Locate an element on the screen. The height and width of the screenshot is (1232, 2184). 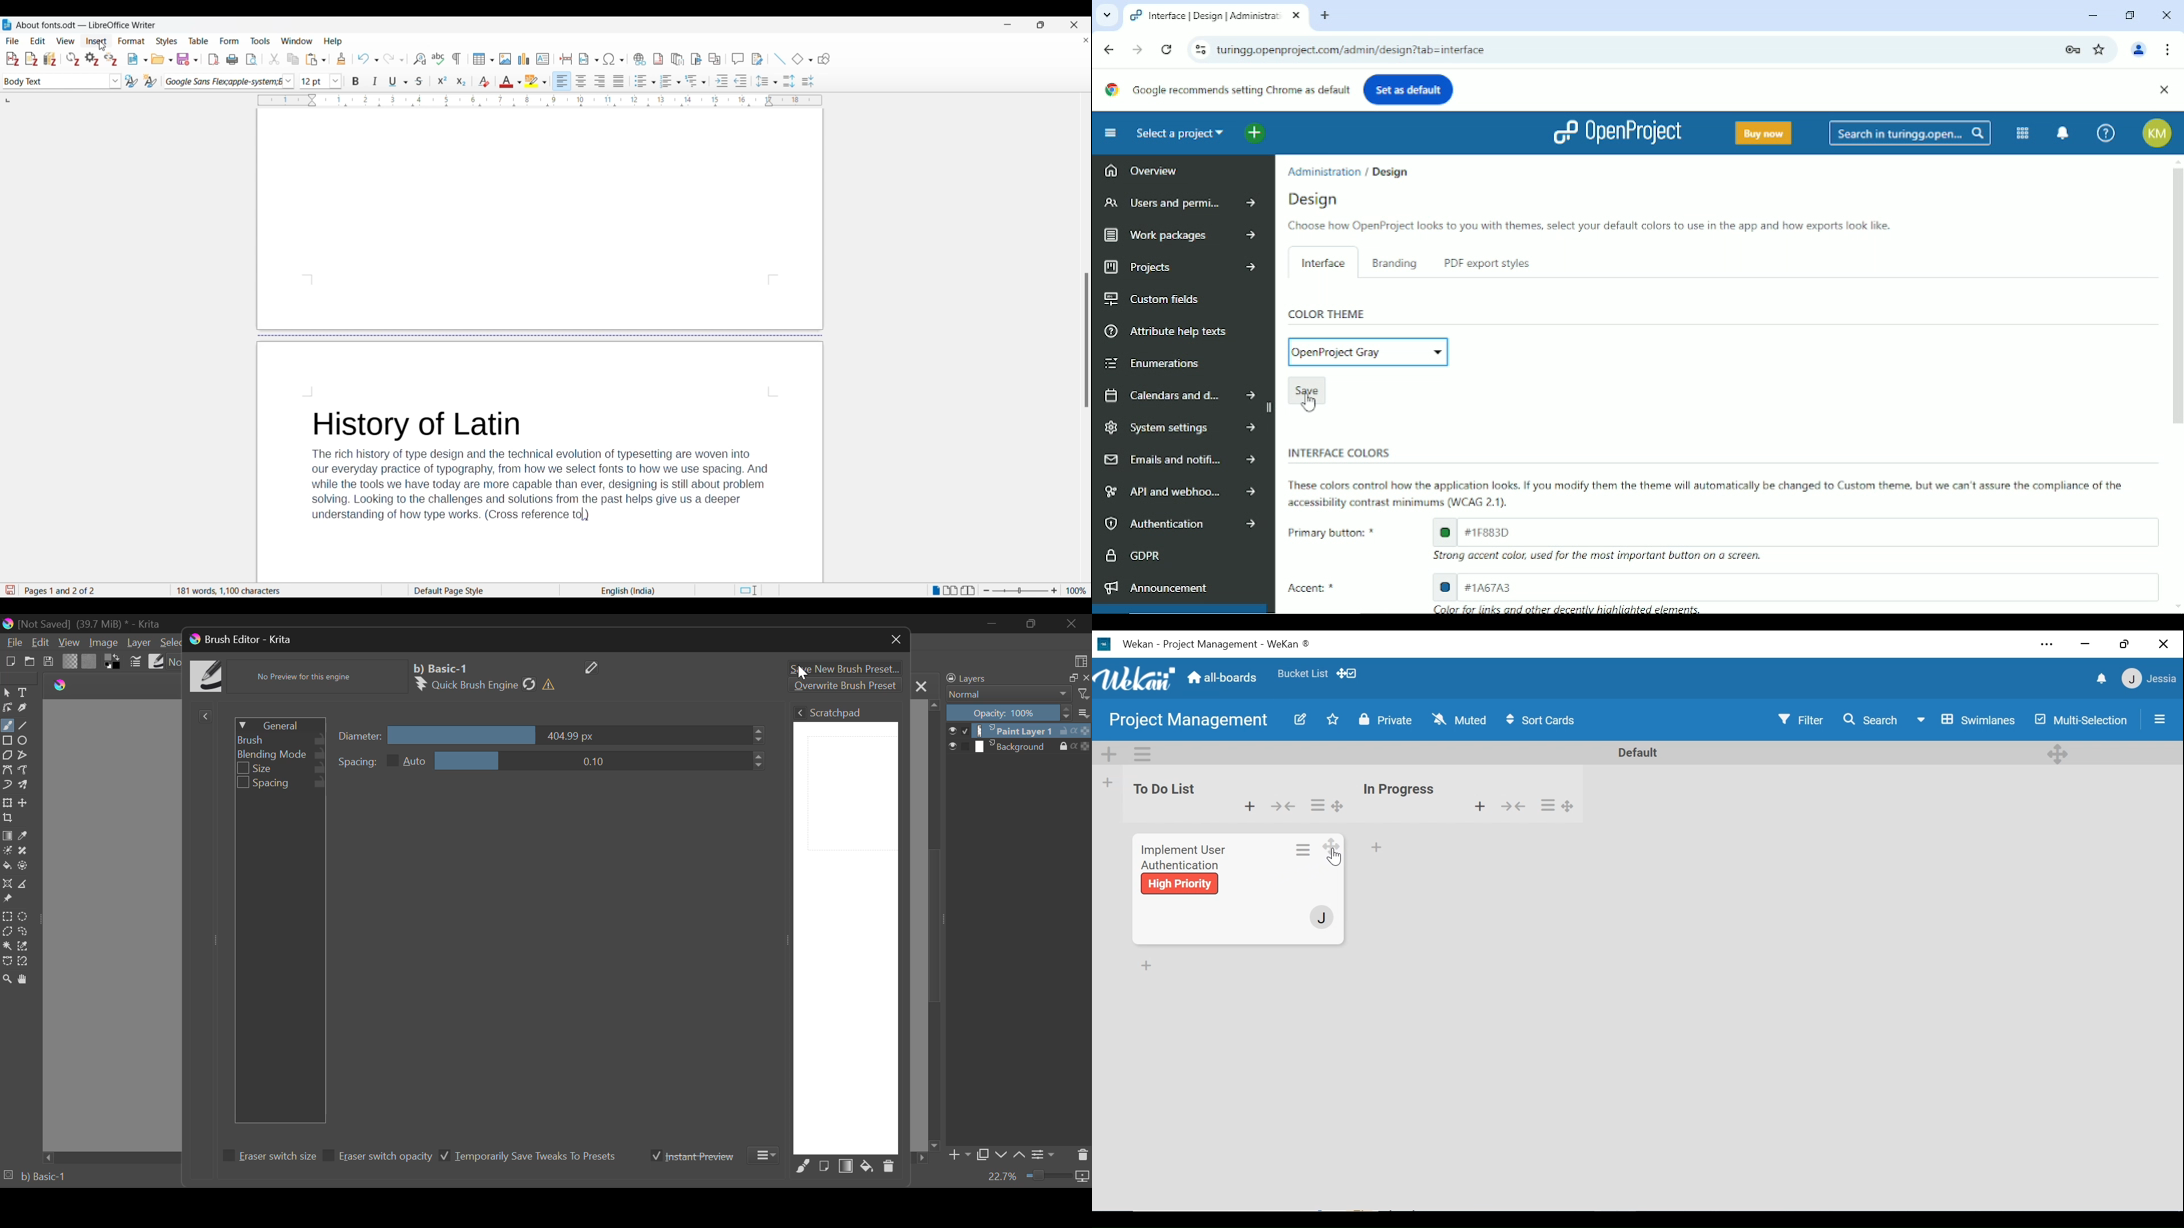
Fill area with background color is located at coordinates (866, 1167).